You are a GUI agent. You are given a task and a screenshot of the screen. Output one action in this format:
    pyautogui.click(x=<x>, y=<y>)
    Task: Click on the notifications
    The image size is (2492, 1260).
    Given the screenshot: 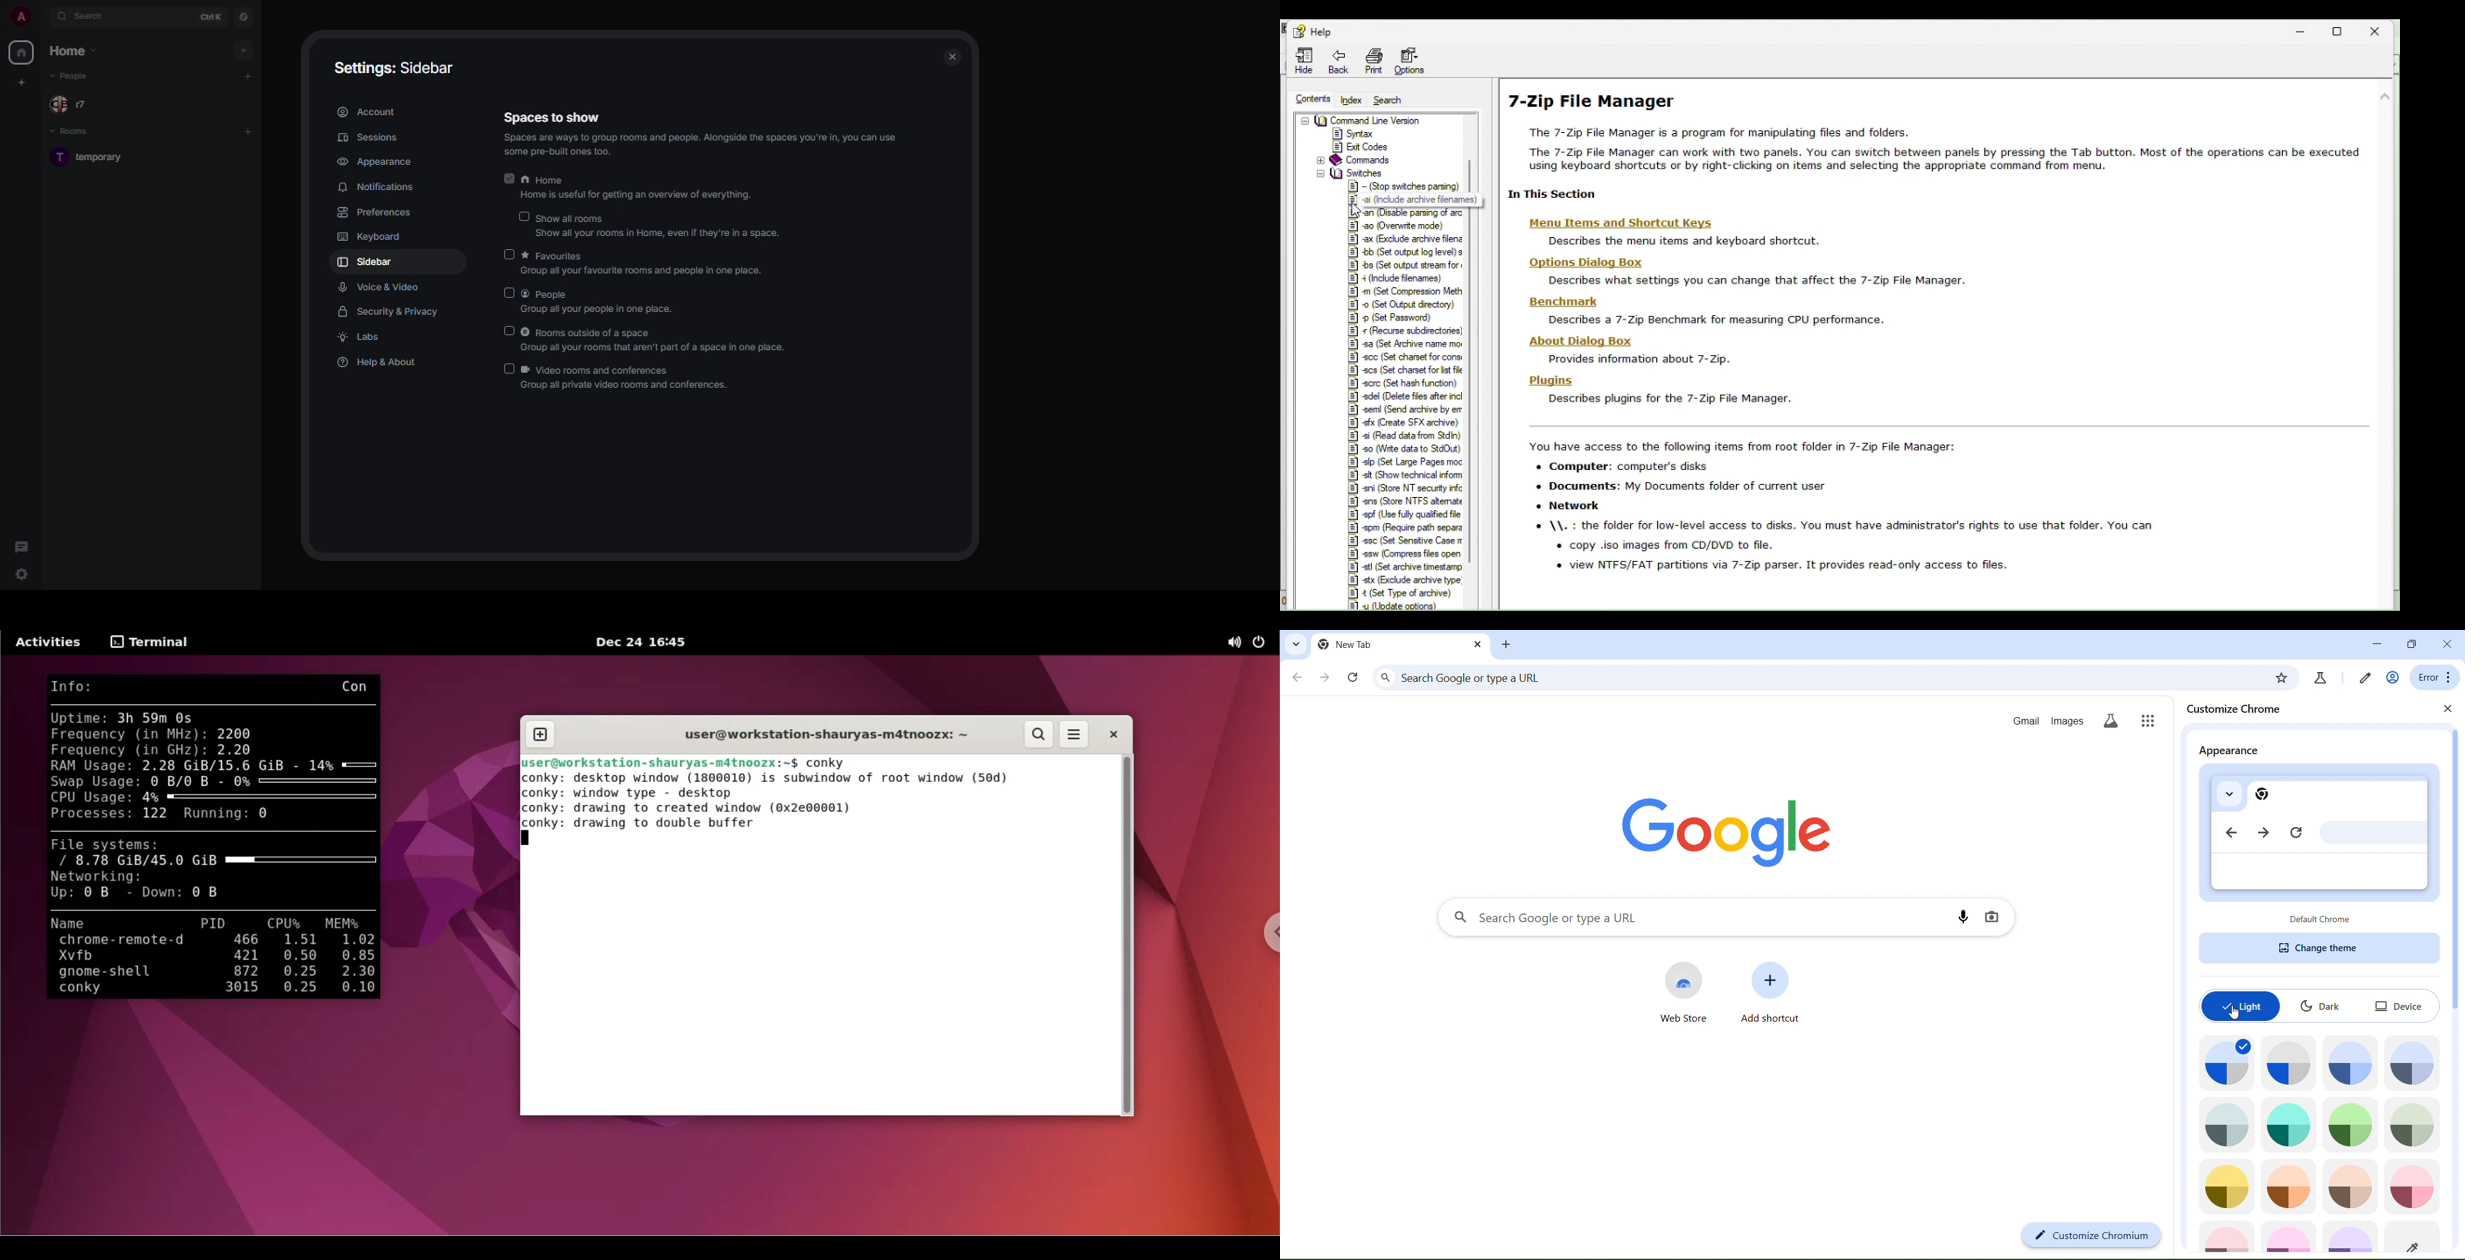 What is the action you would take?
    pyautogui.click(x=380, y=188)
    